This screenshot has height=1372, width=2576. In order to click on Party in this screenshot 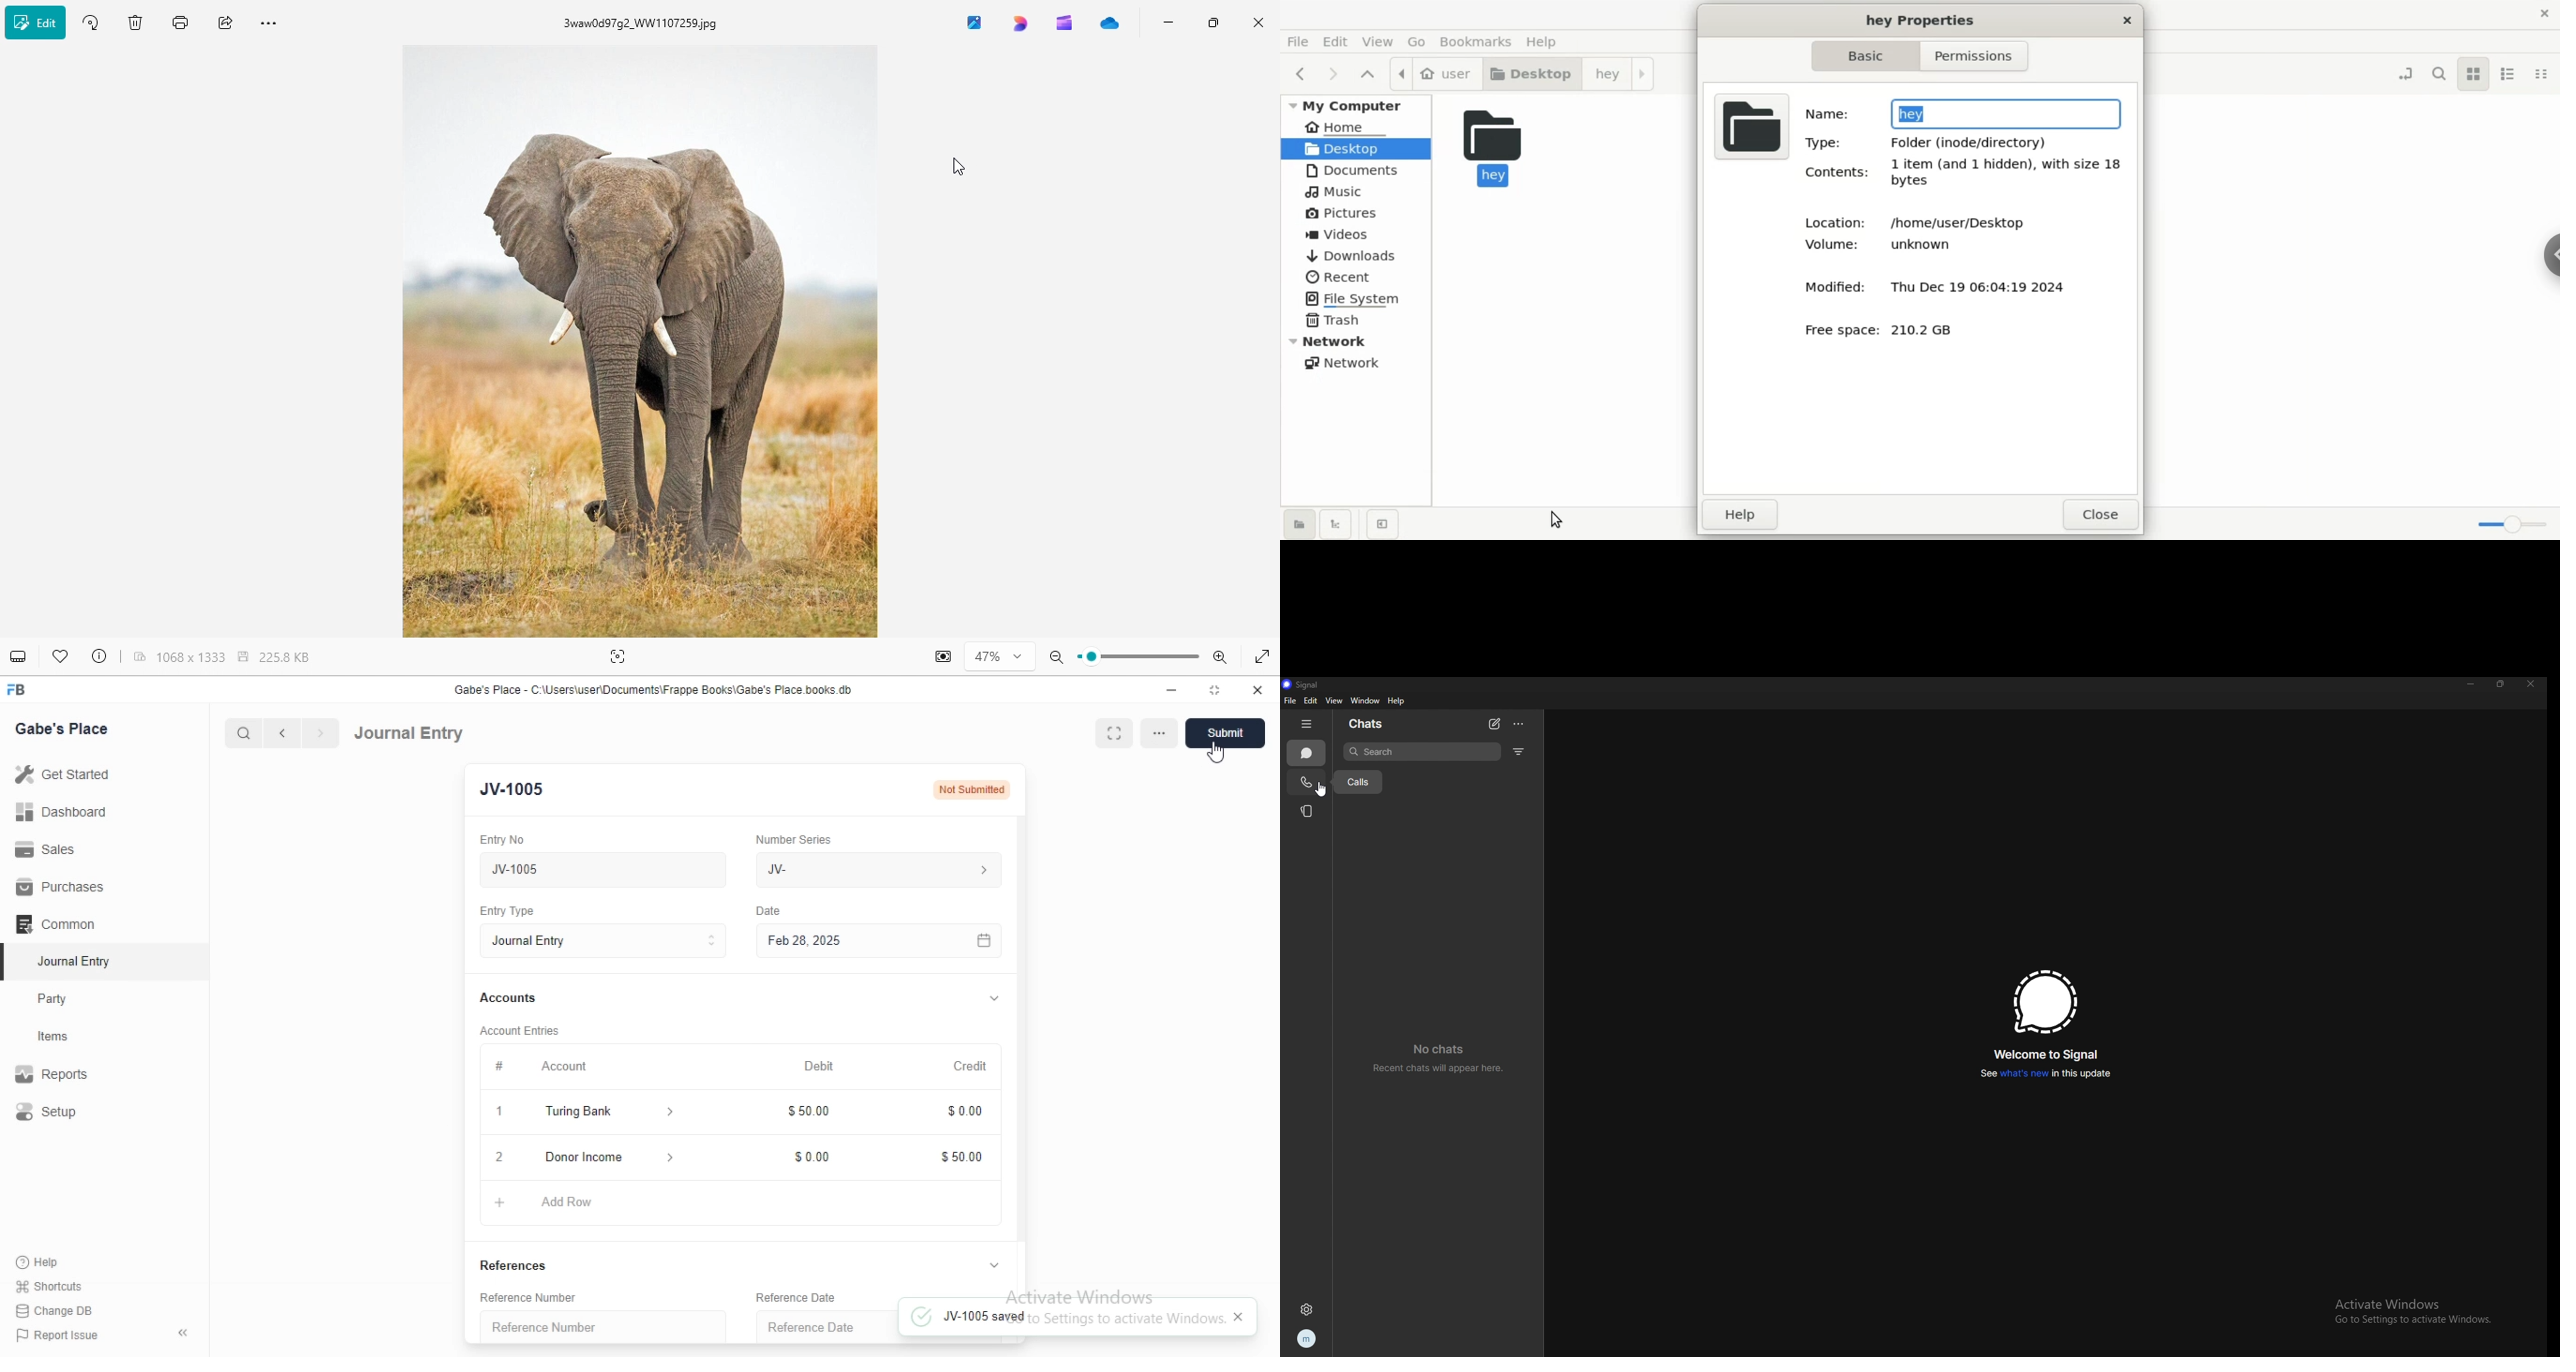, I will do `click(66, 999)`.